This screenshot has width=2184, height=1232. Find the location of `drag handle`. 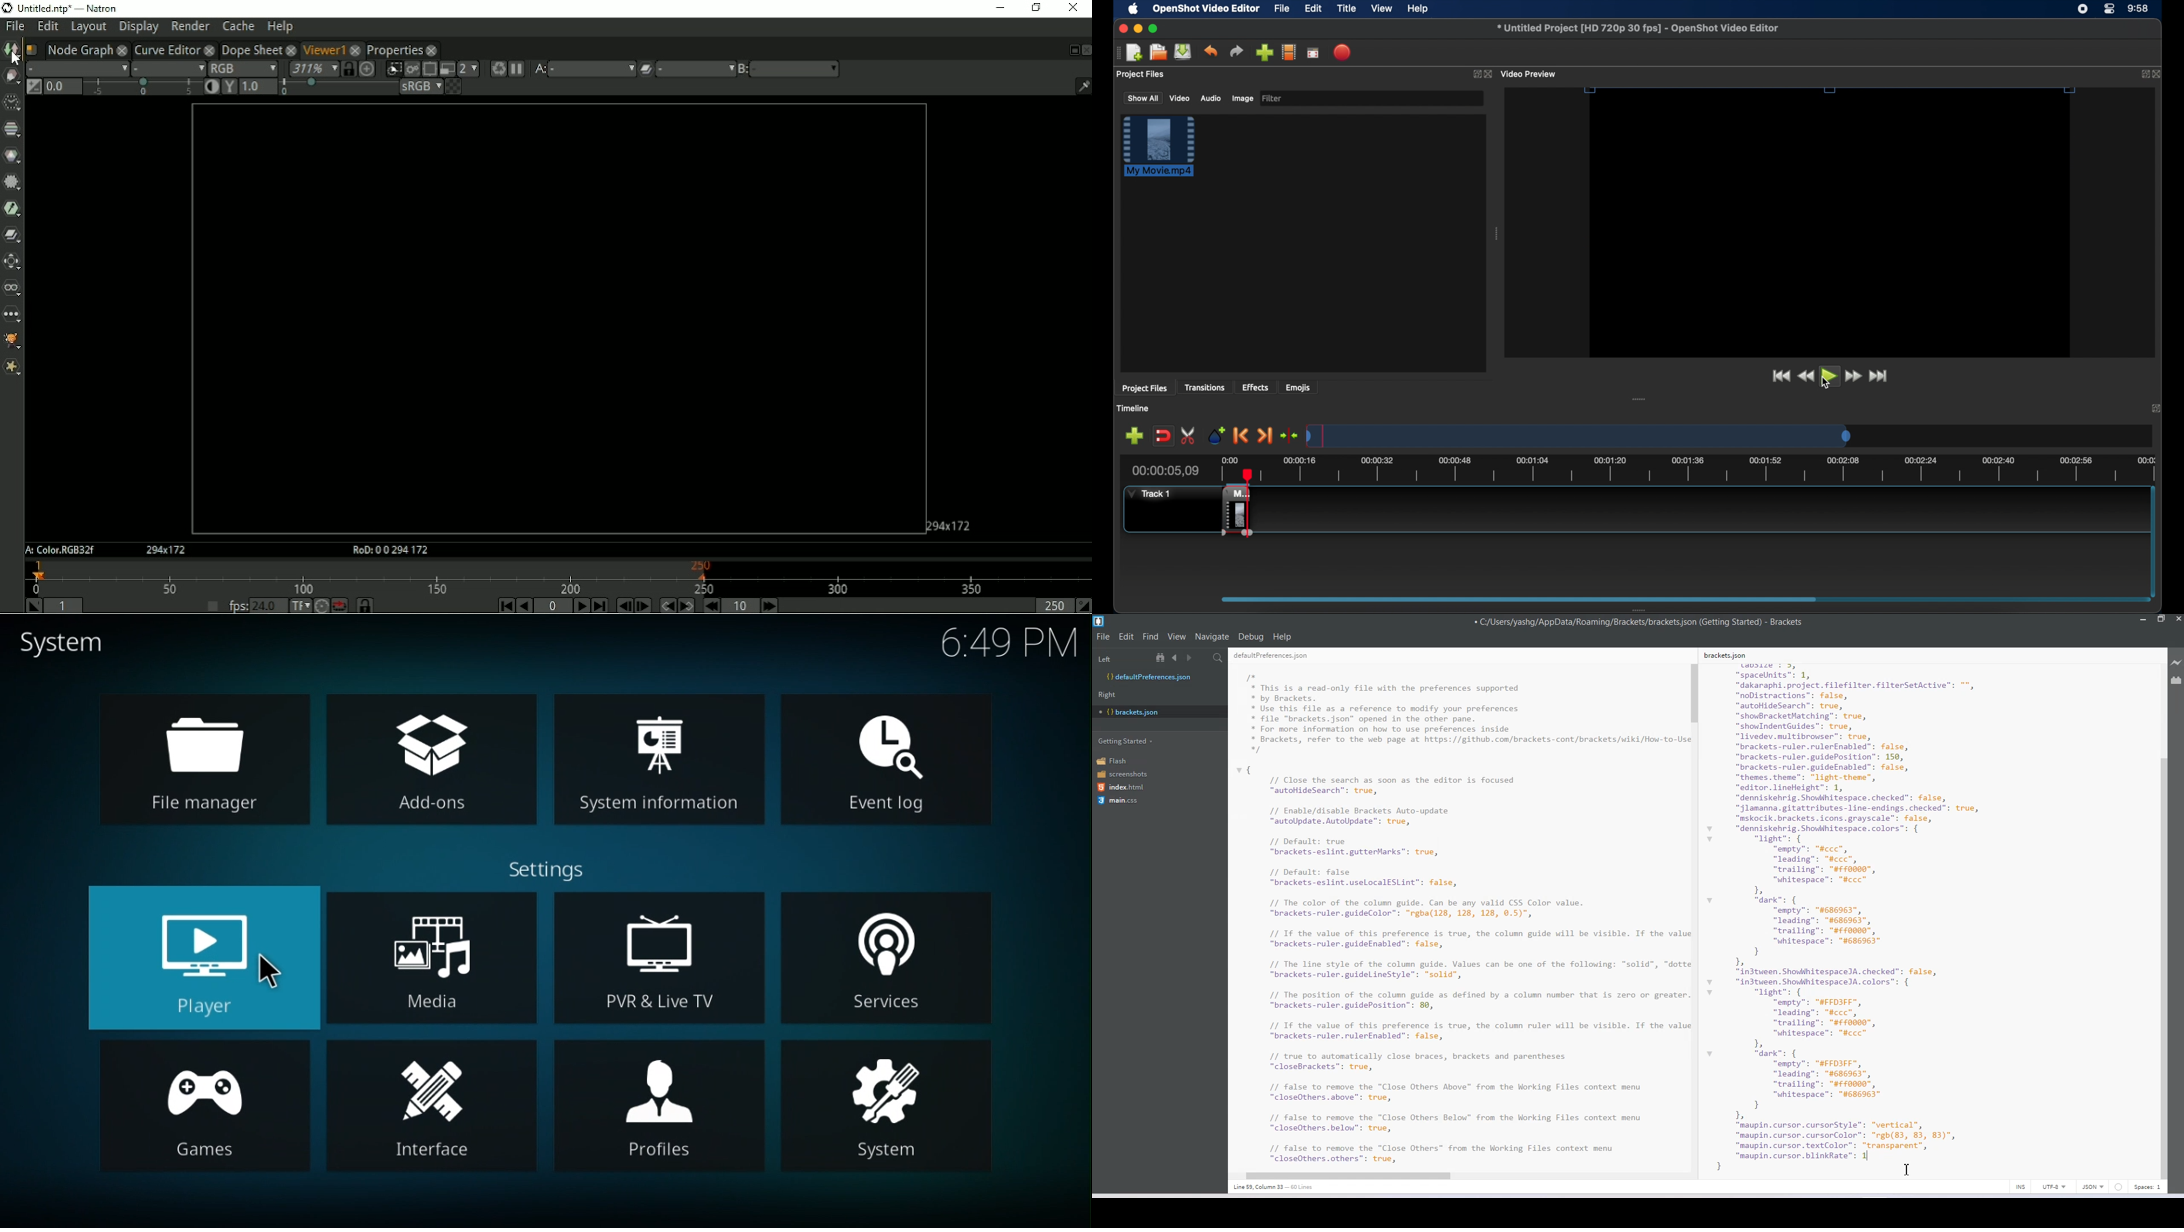

drag handle is located at coordinates (1643, 609).